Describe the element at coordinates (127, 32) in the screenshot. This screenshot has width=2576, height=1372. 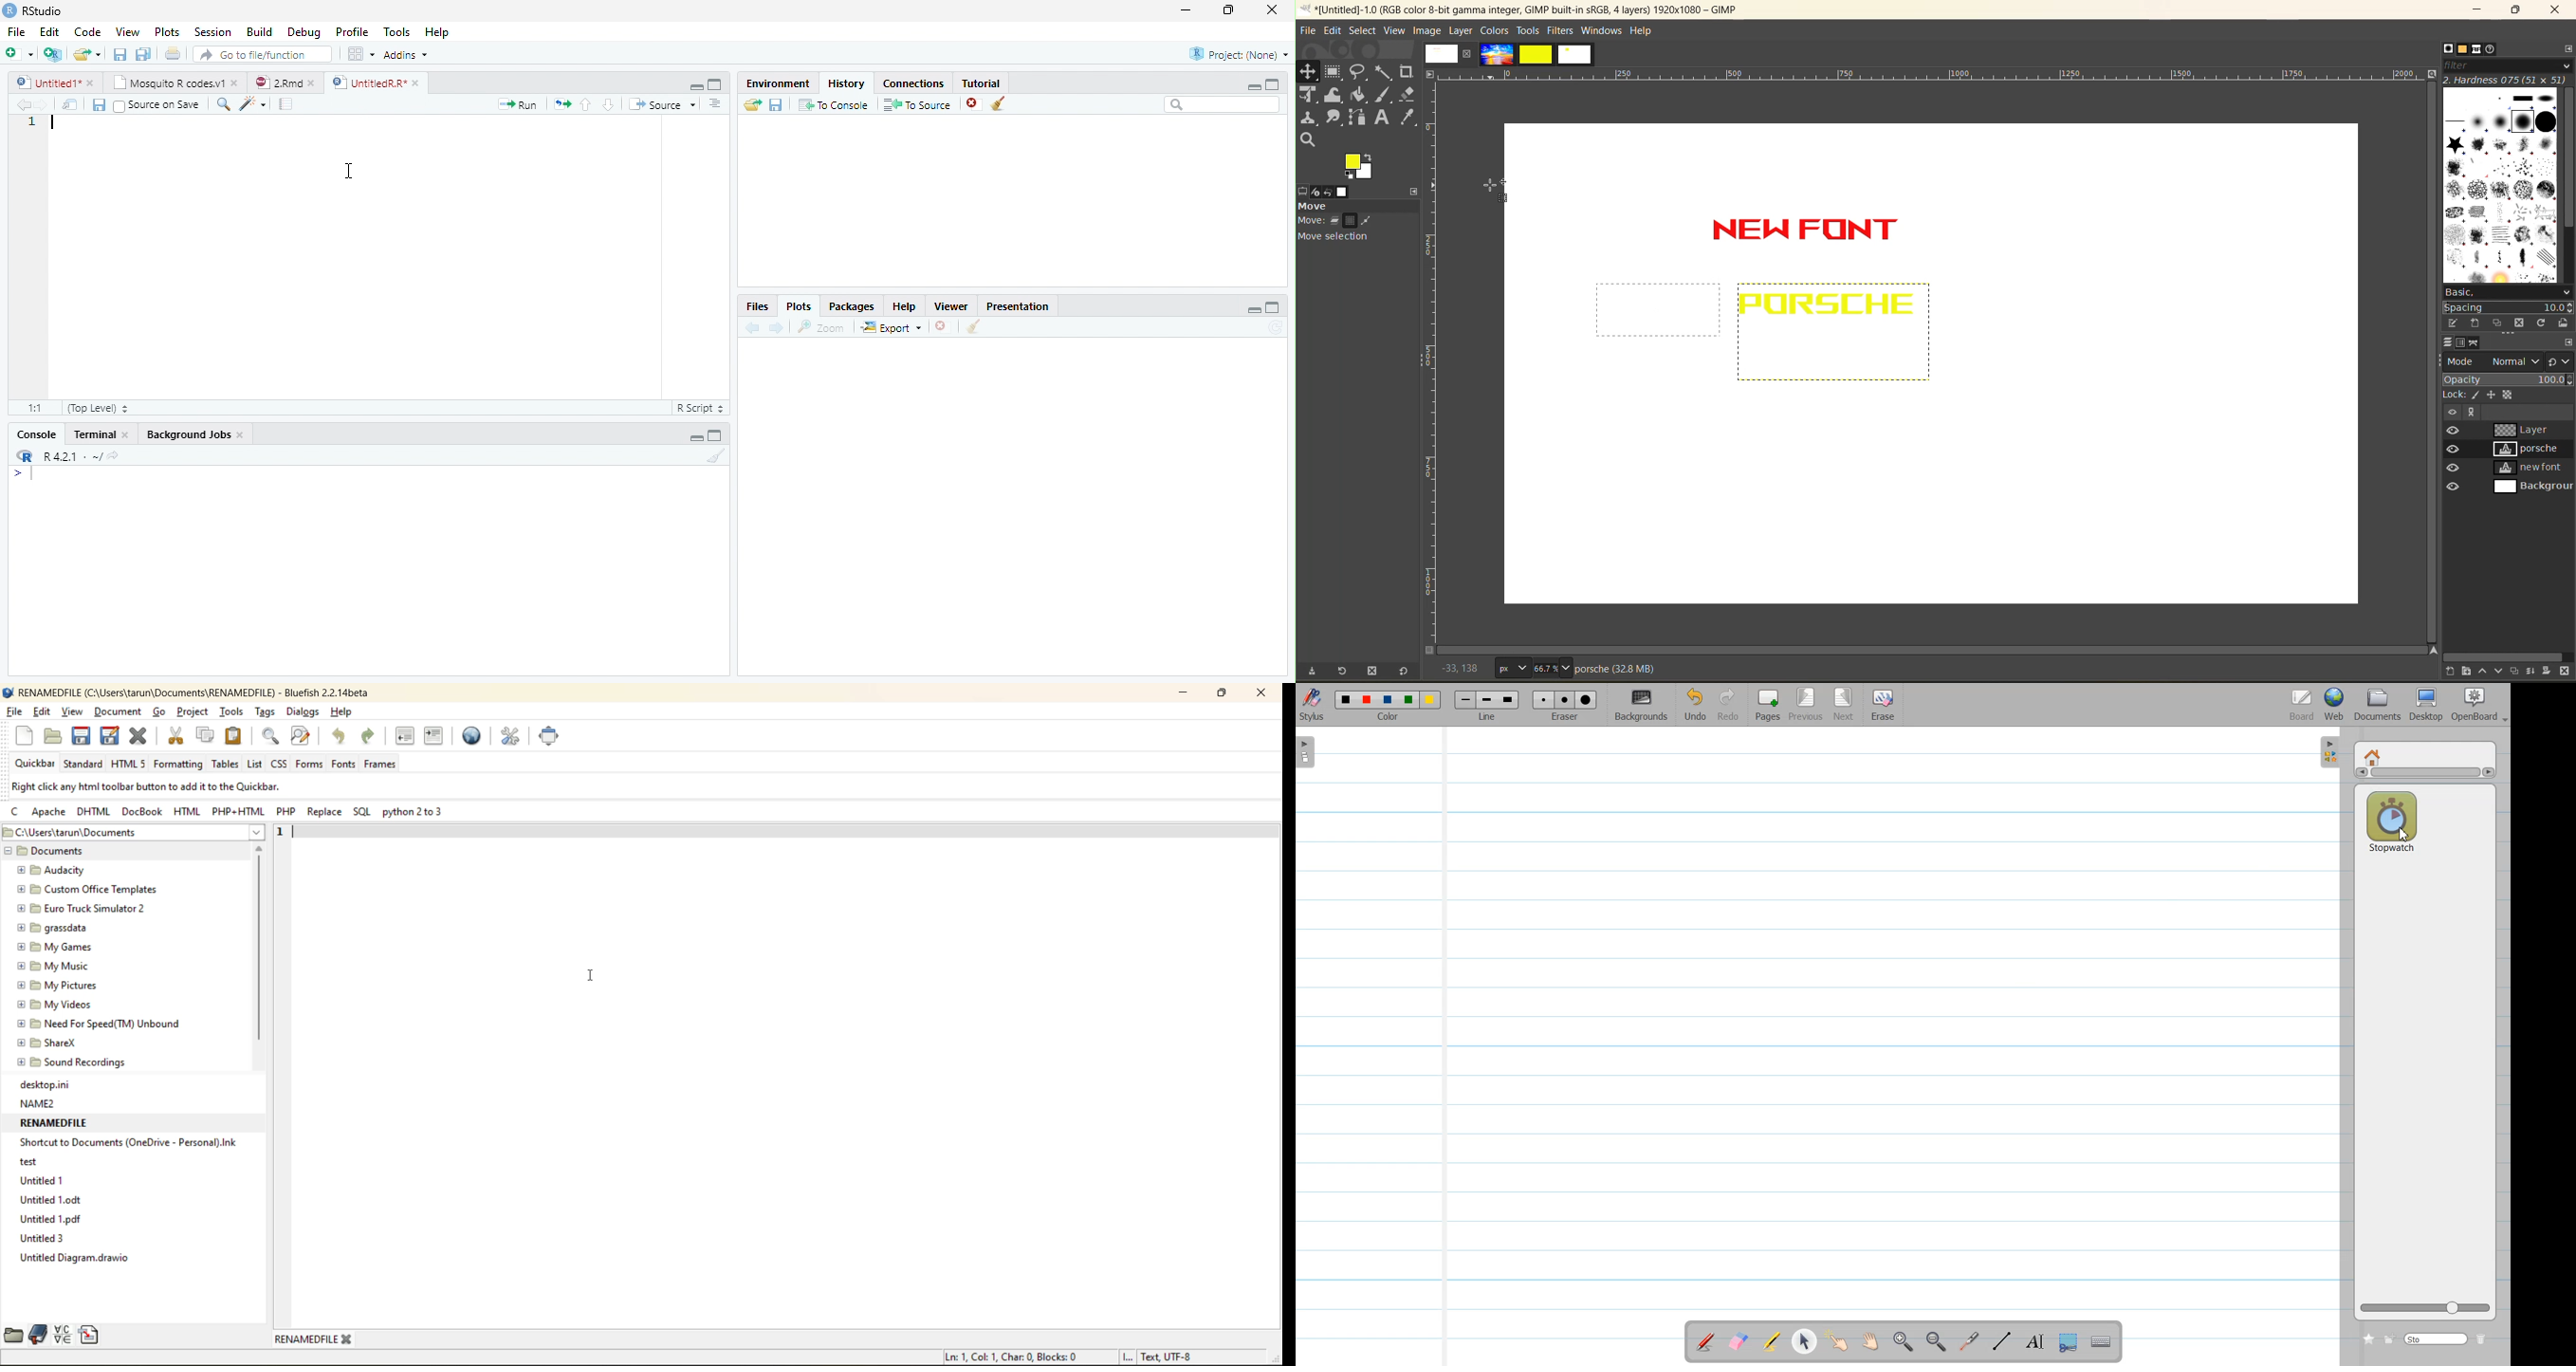
I see `View` at that location.